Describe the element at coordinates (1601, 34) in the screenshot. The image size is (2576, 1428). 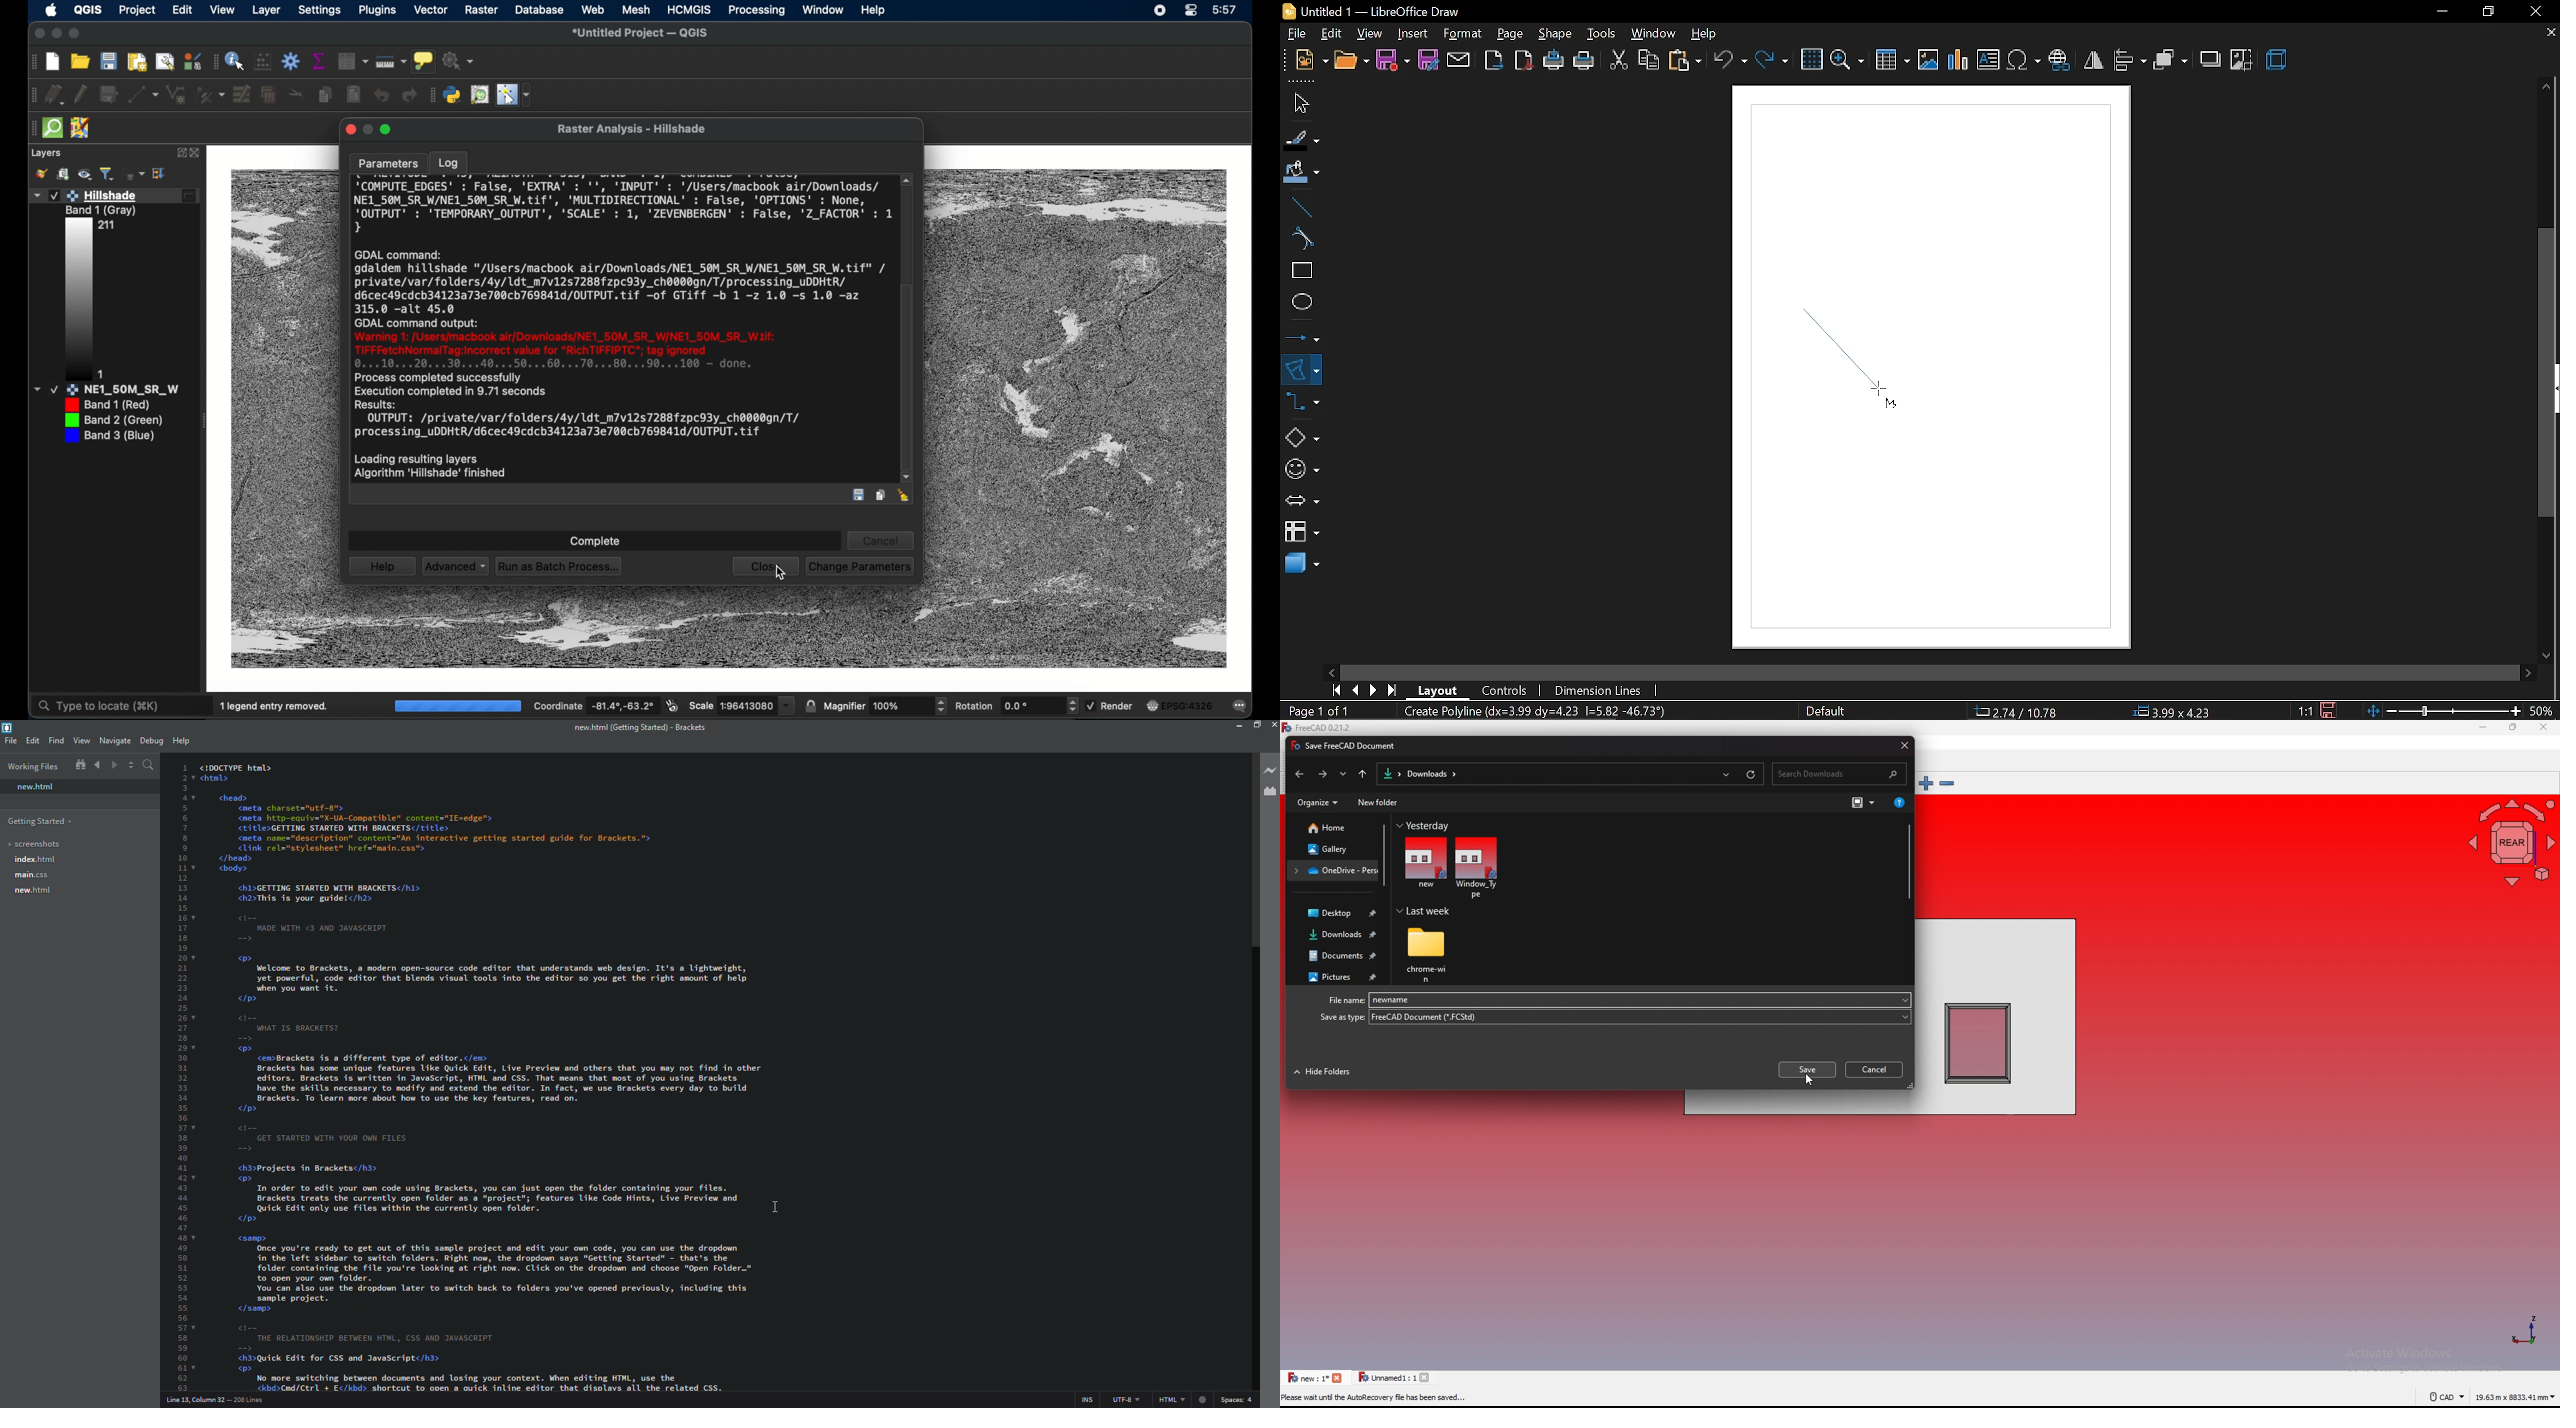
I see `tools` at that location.